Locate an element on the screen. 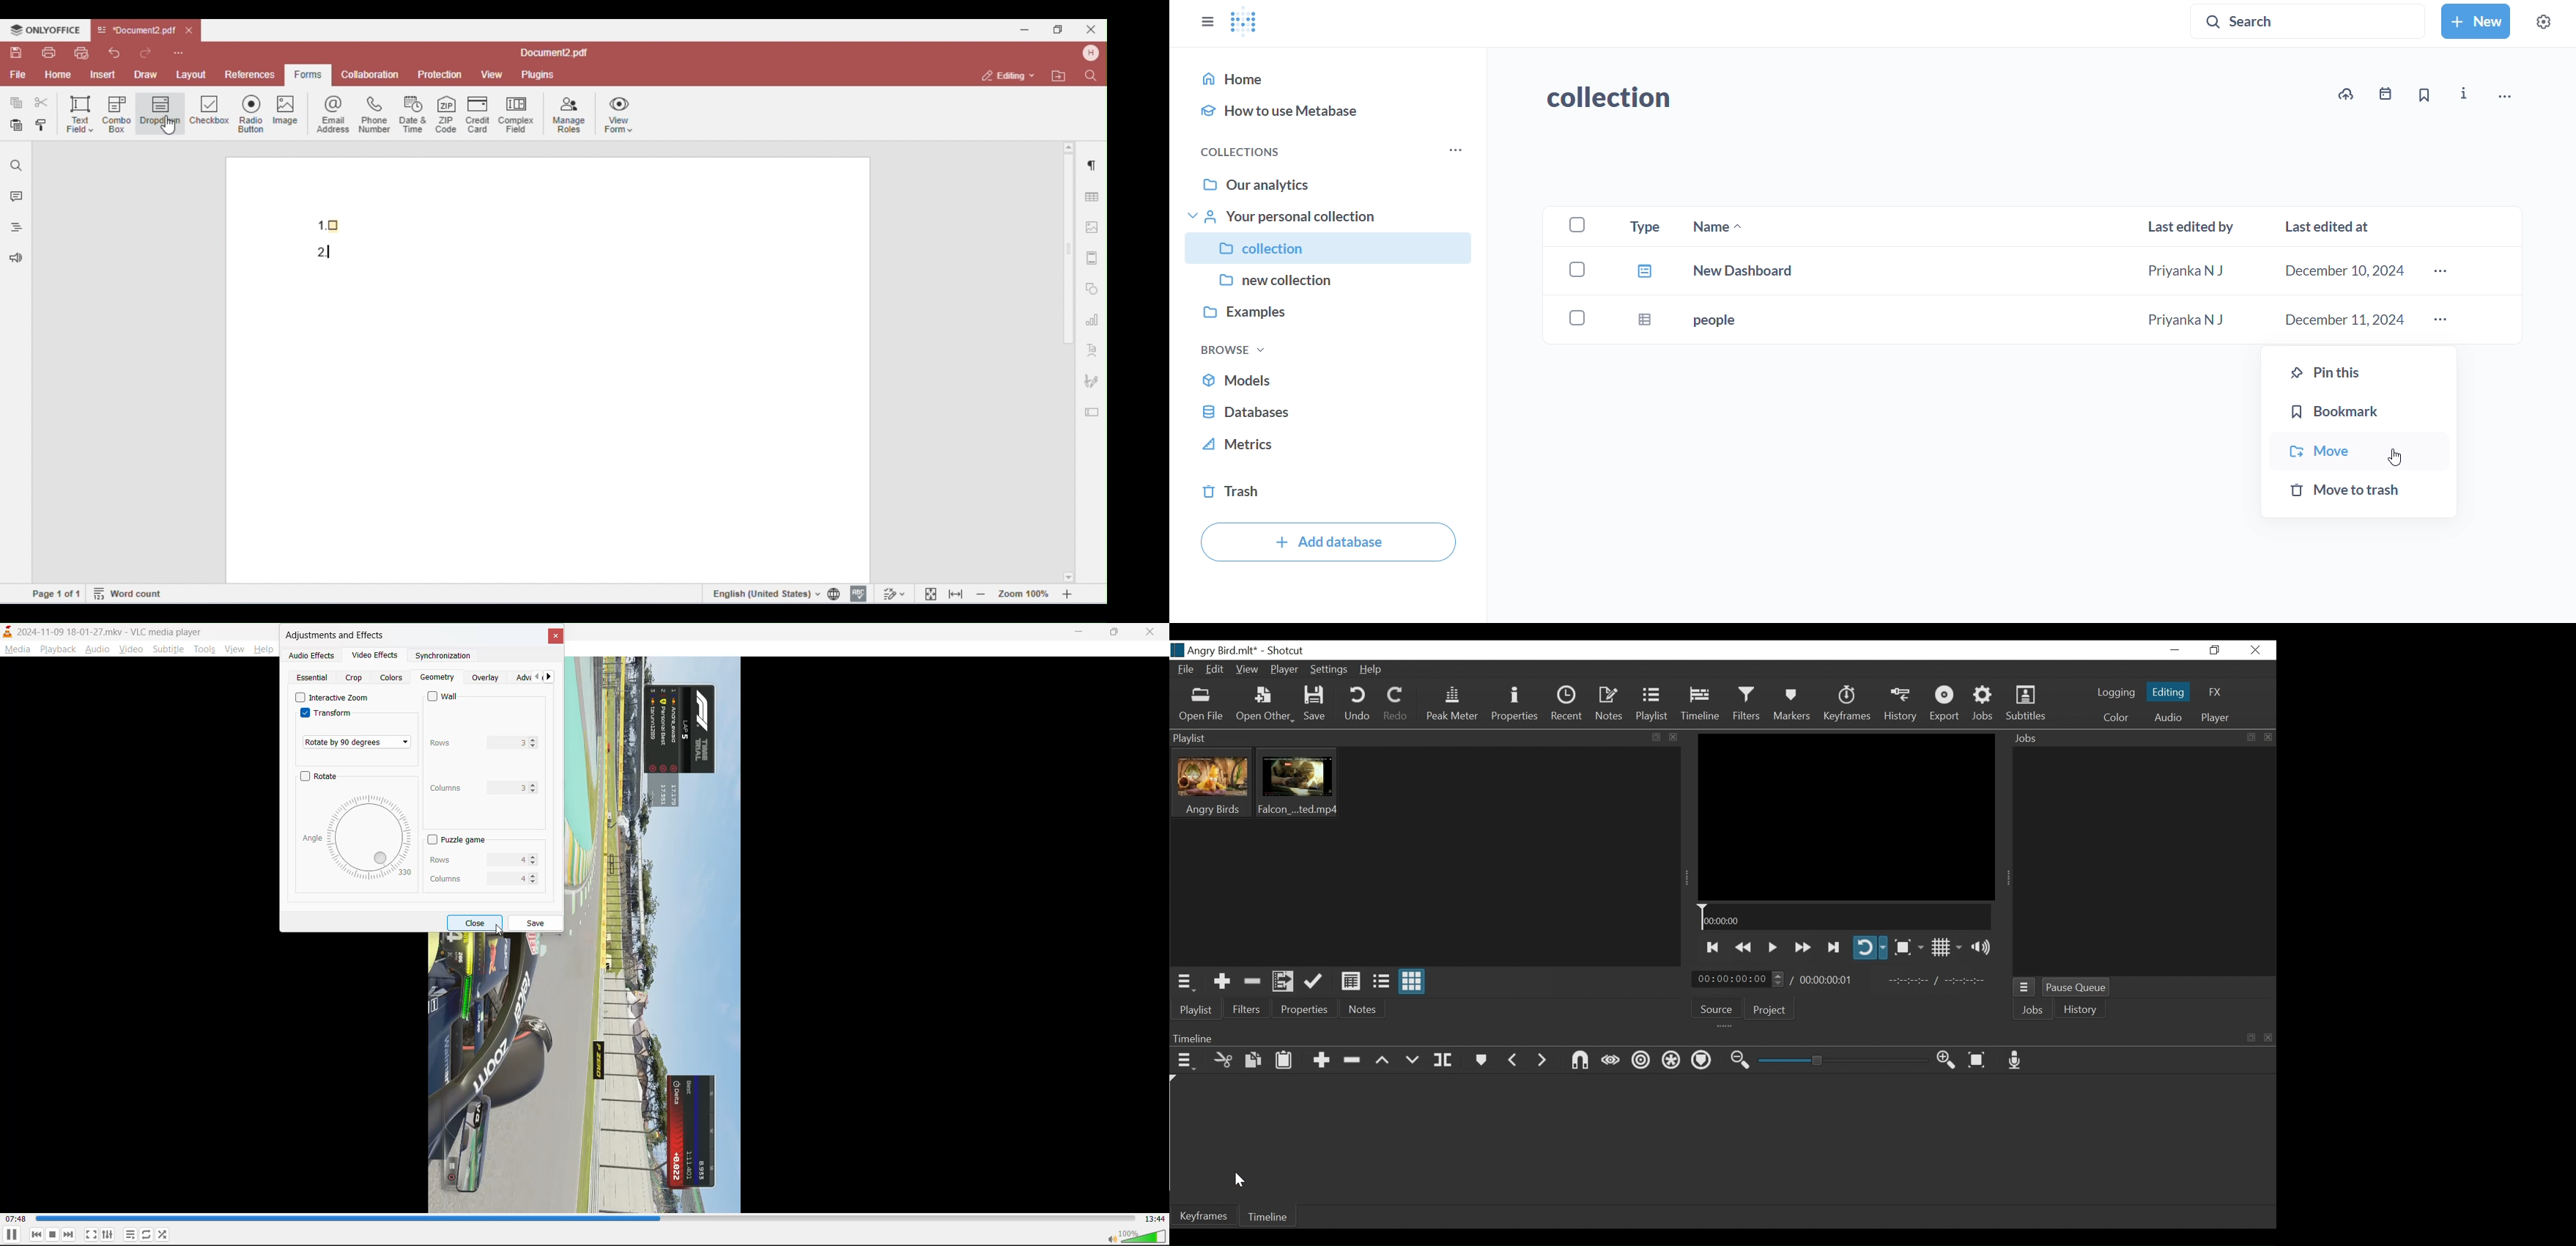  file is located at coordinates (1643, 273).